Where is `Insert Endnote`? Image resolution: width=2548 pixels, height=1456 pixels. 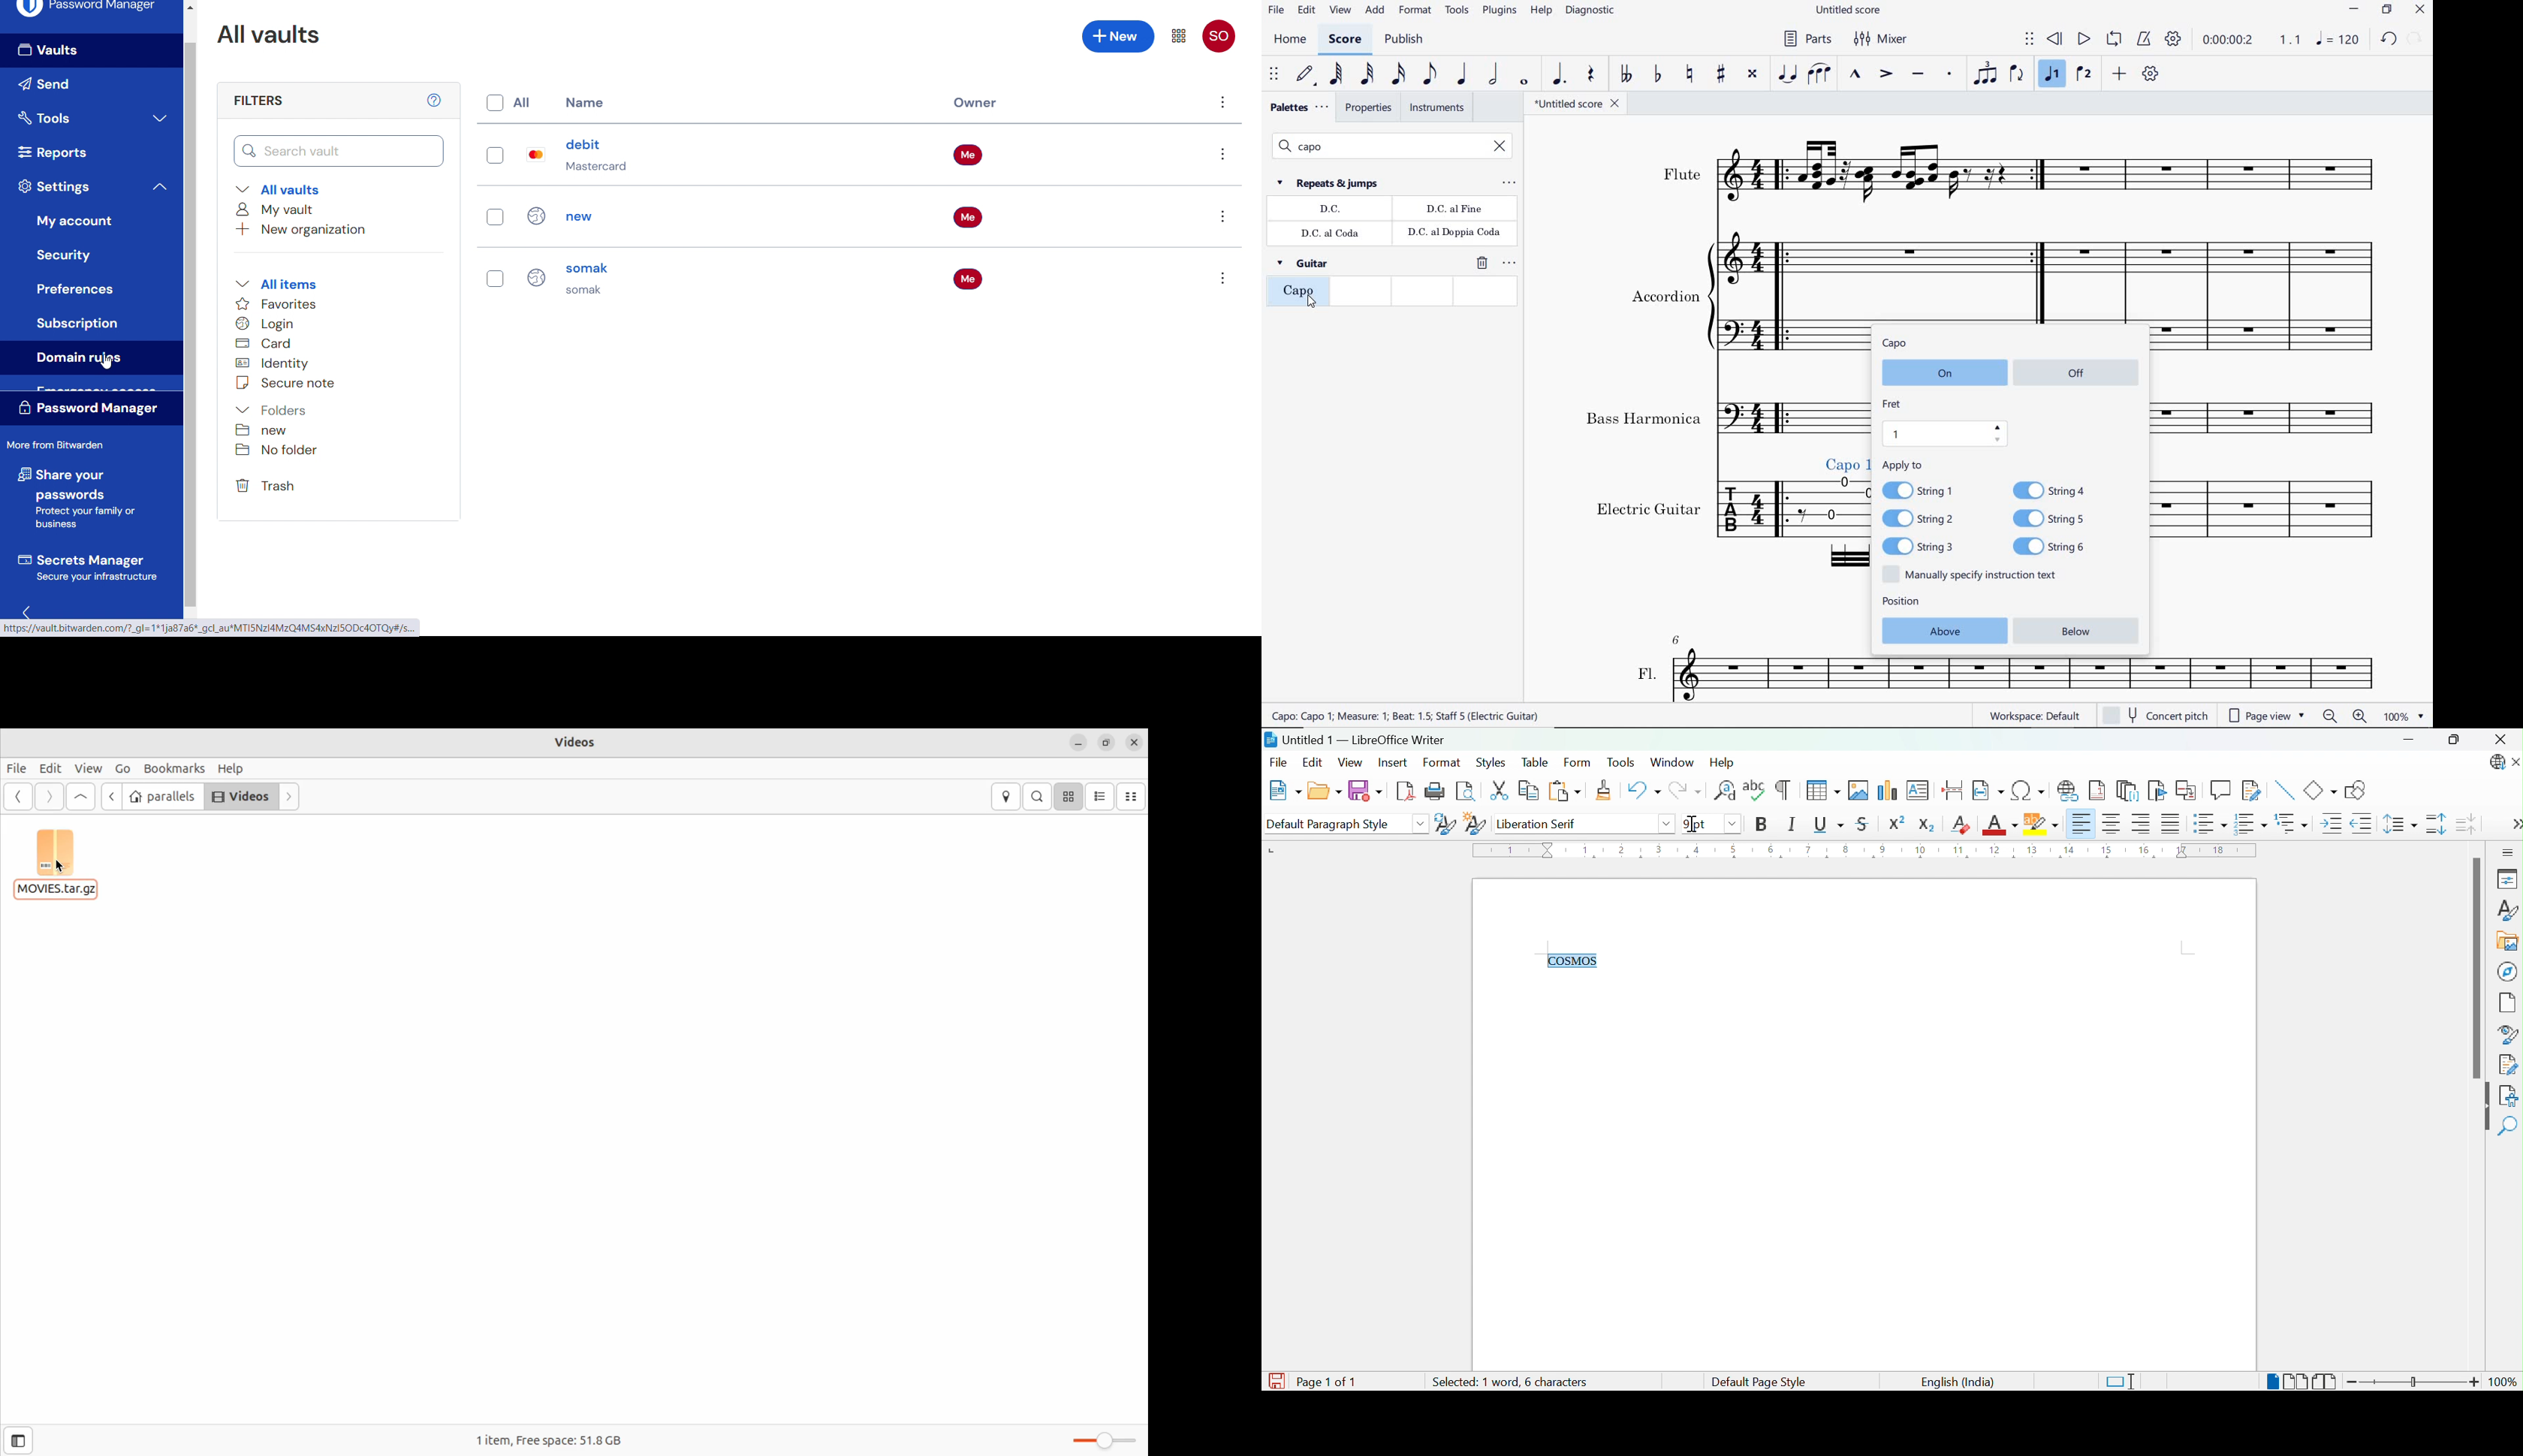 Insert Endnote is located at coordinates (2127, 790).